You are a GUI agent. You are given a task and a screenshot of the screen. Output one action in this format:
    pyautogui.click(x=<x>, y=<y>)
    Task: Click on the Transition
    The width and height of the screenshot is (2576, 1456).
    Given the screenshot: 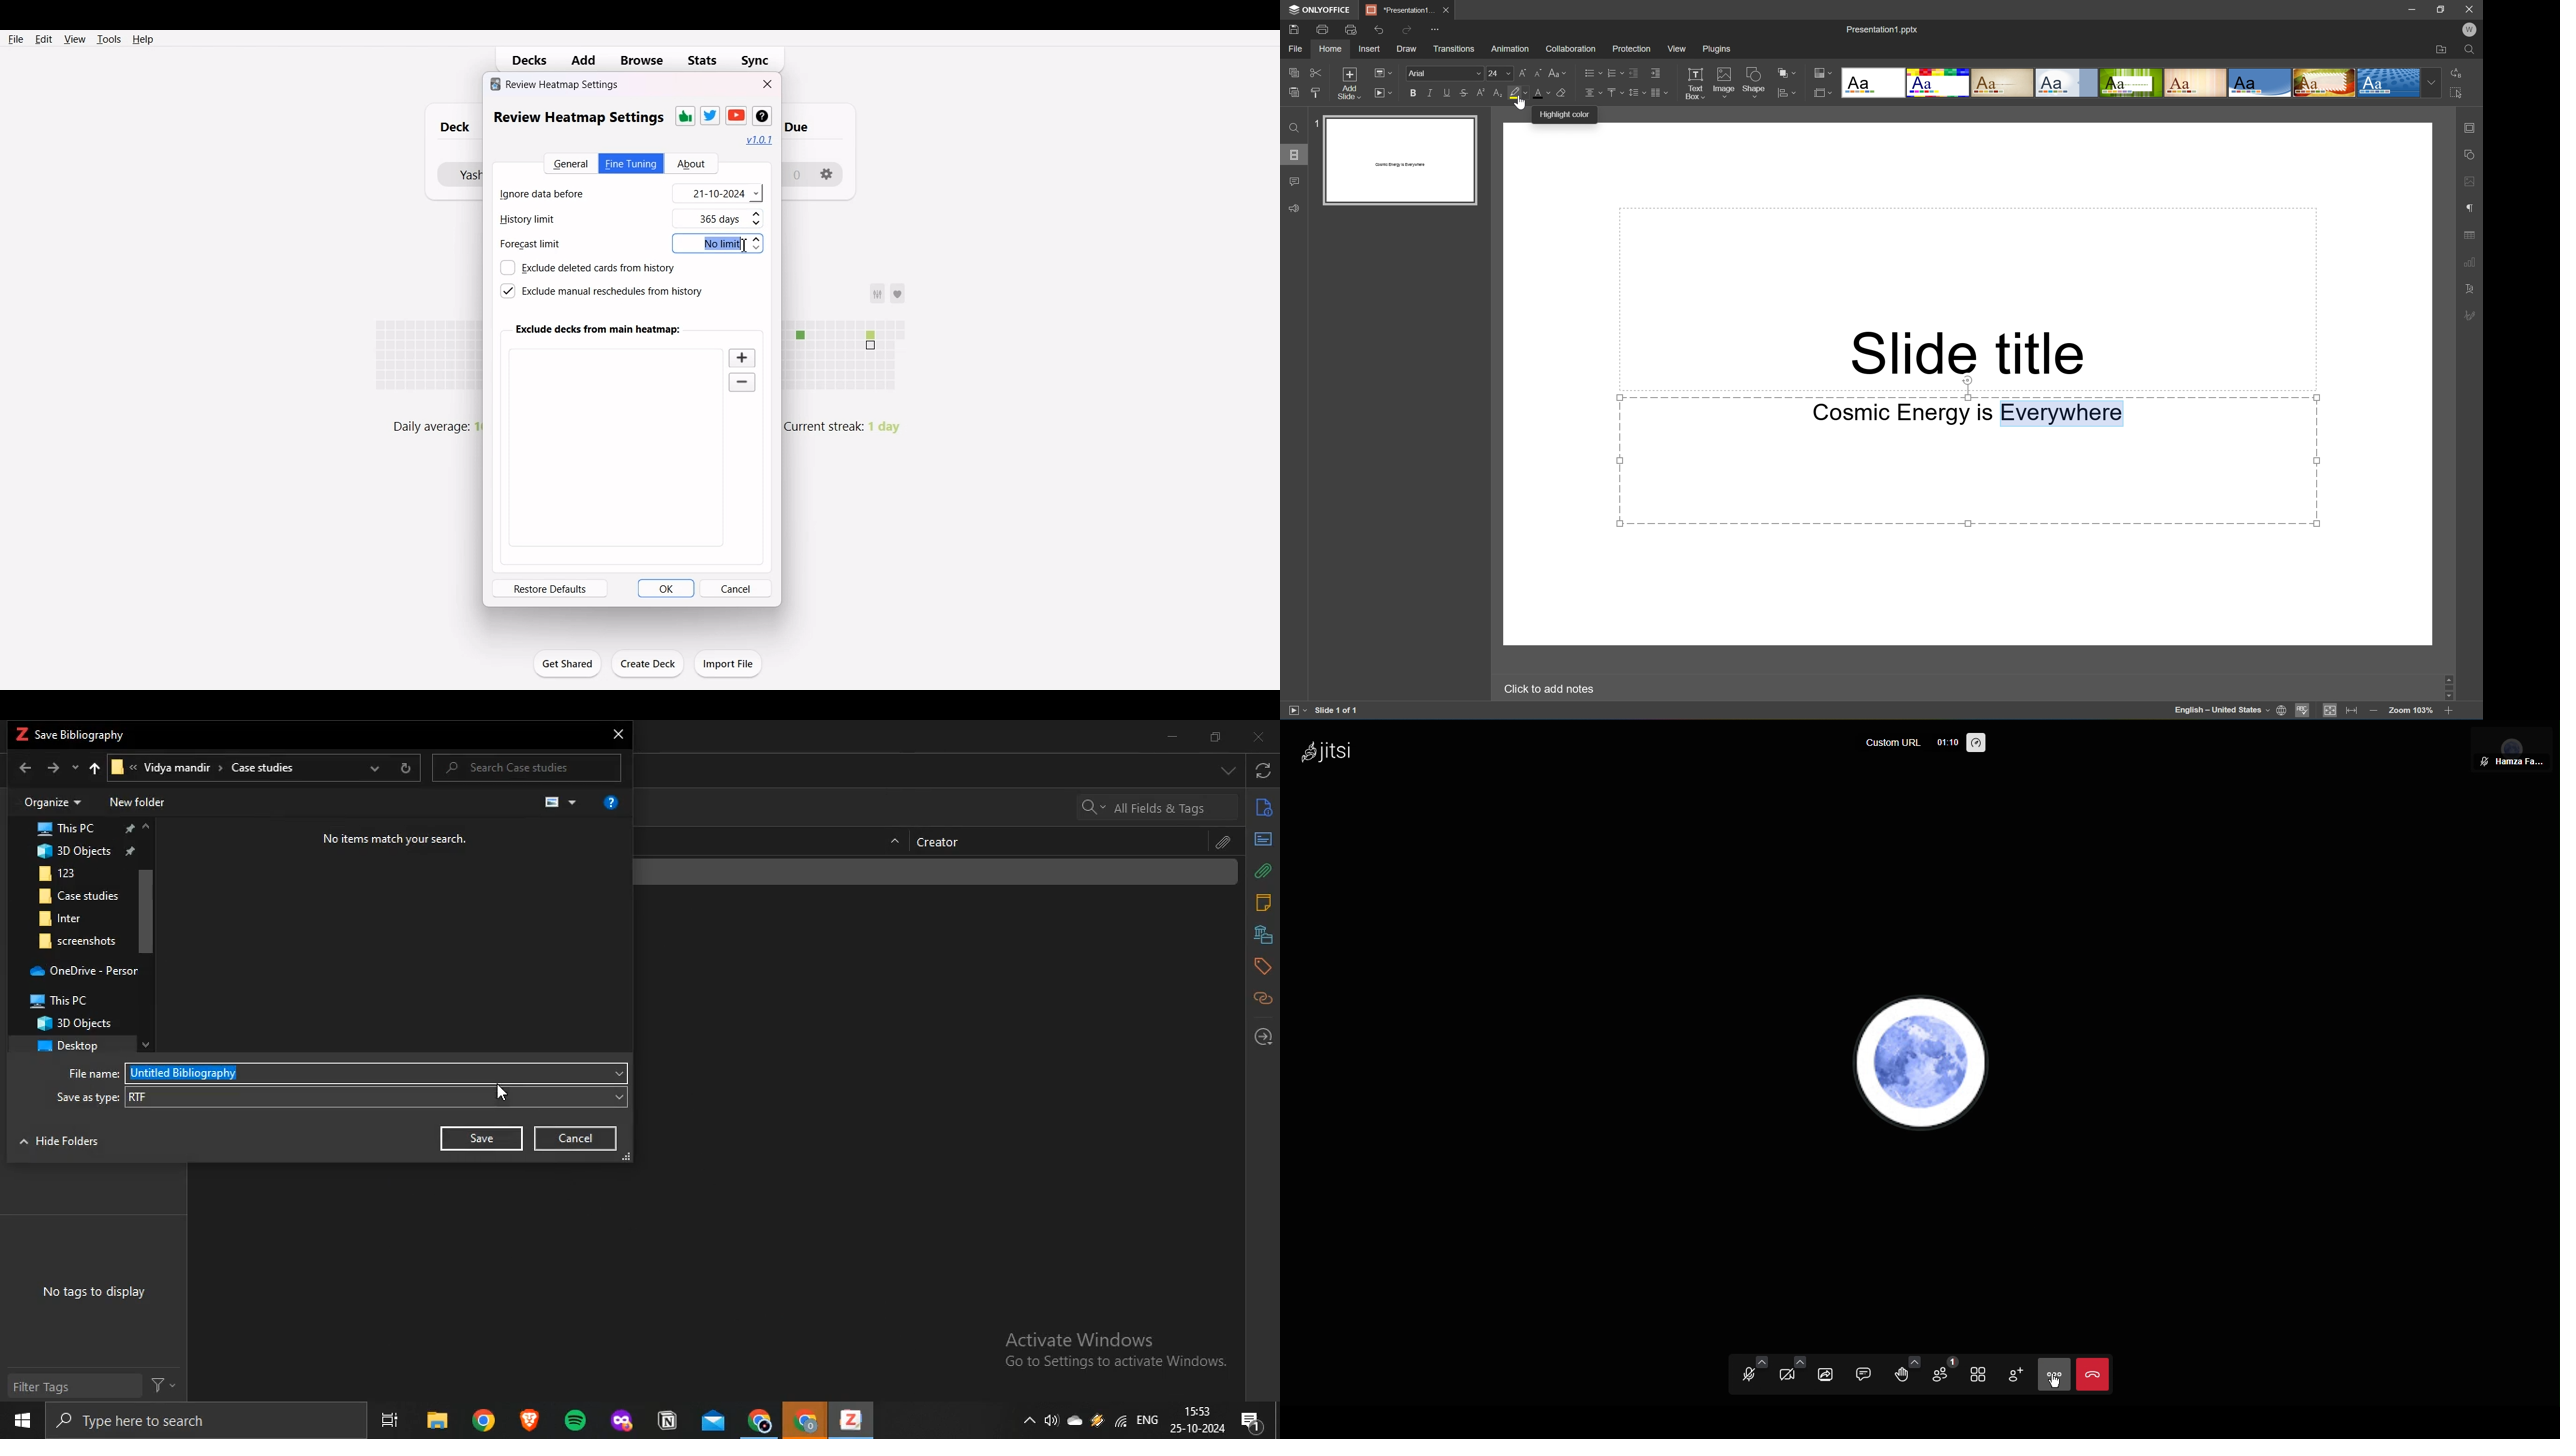 What is the action you would take?
    pyautogui.click(x=1455, y=47)
    